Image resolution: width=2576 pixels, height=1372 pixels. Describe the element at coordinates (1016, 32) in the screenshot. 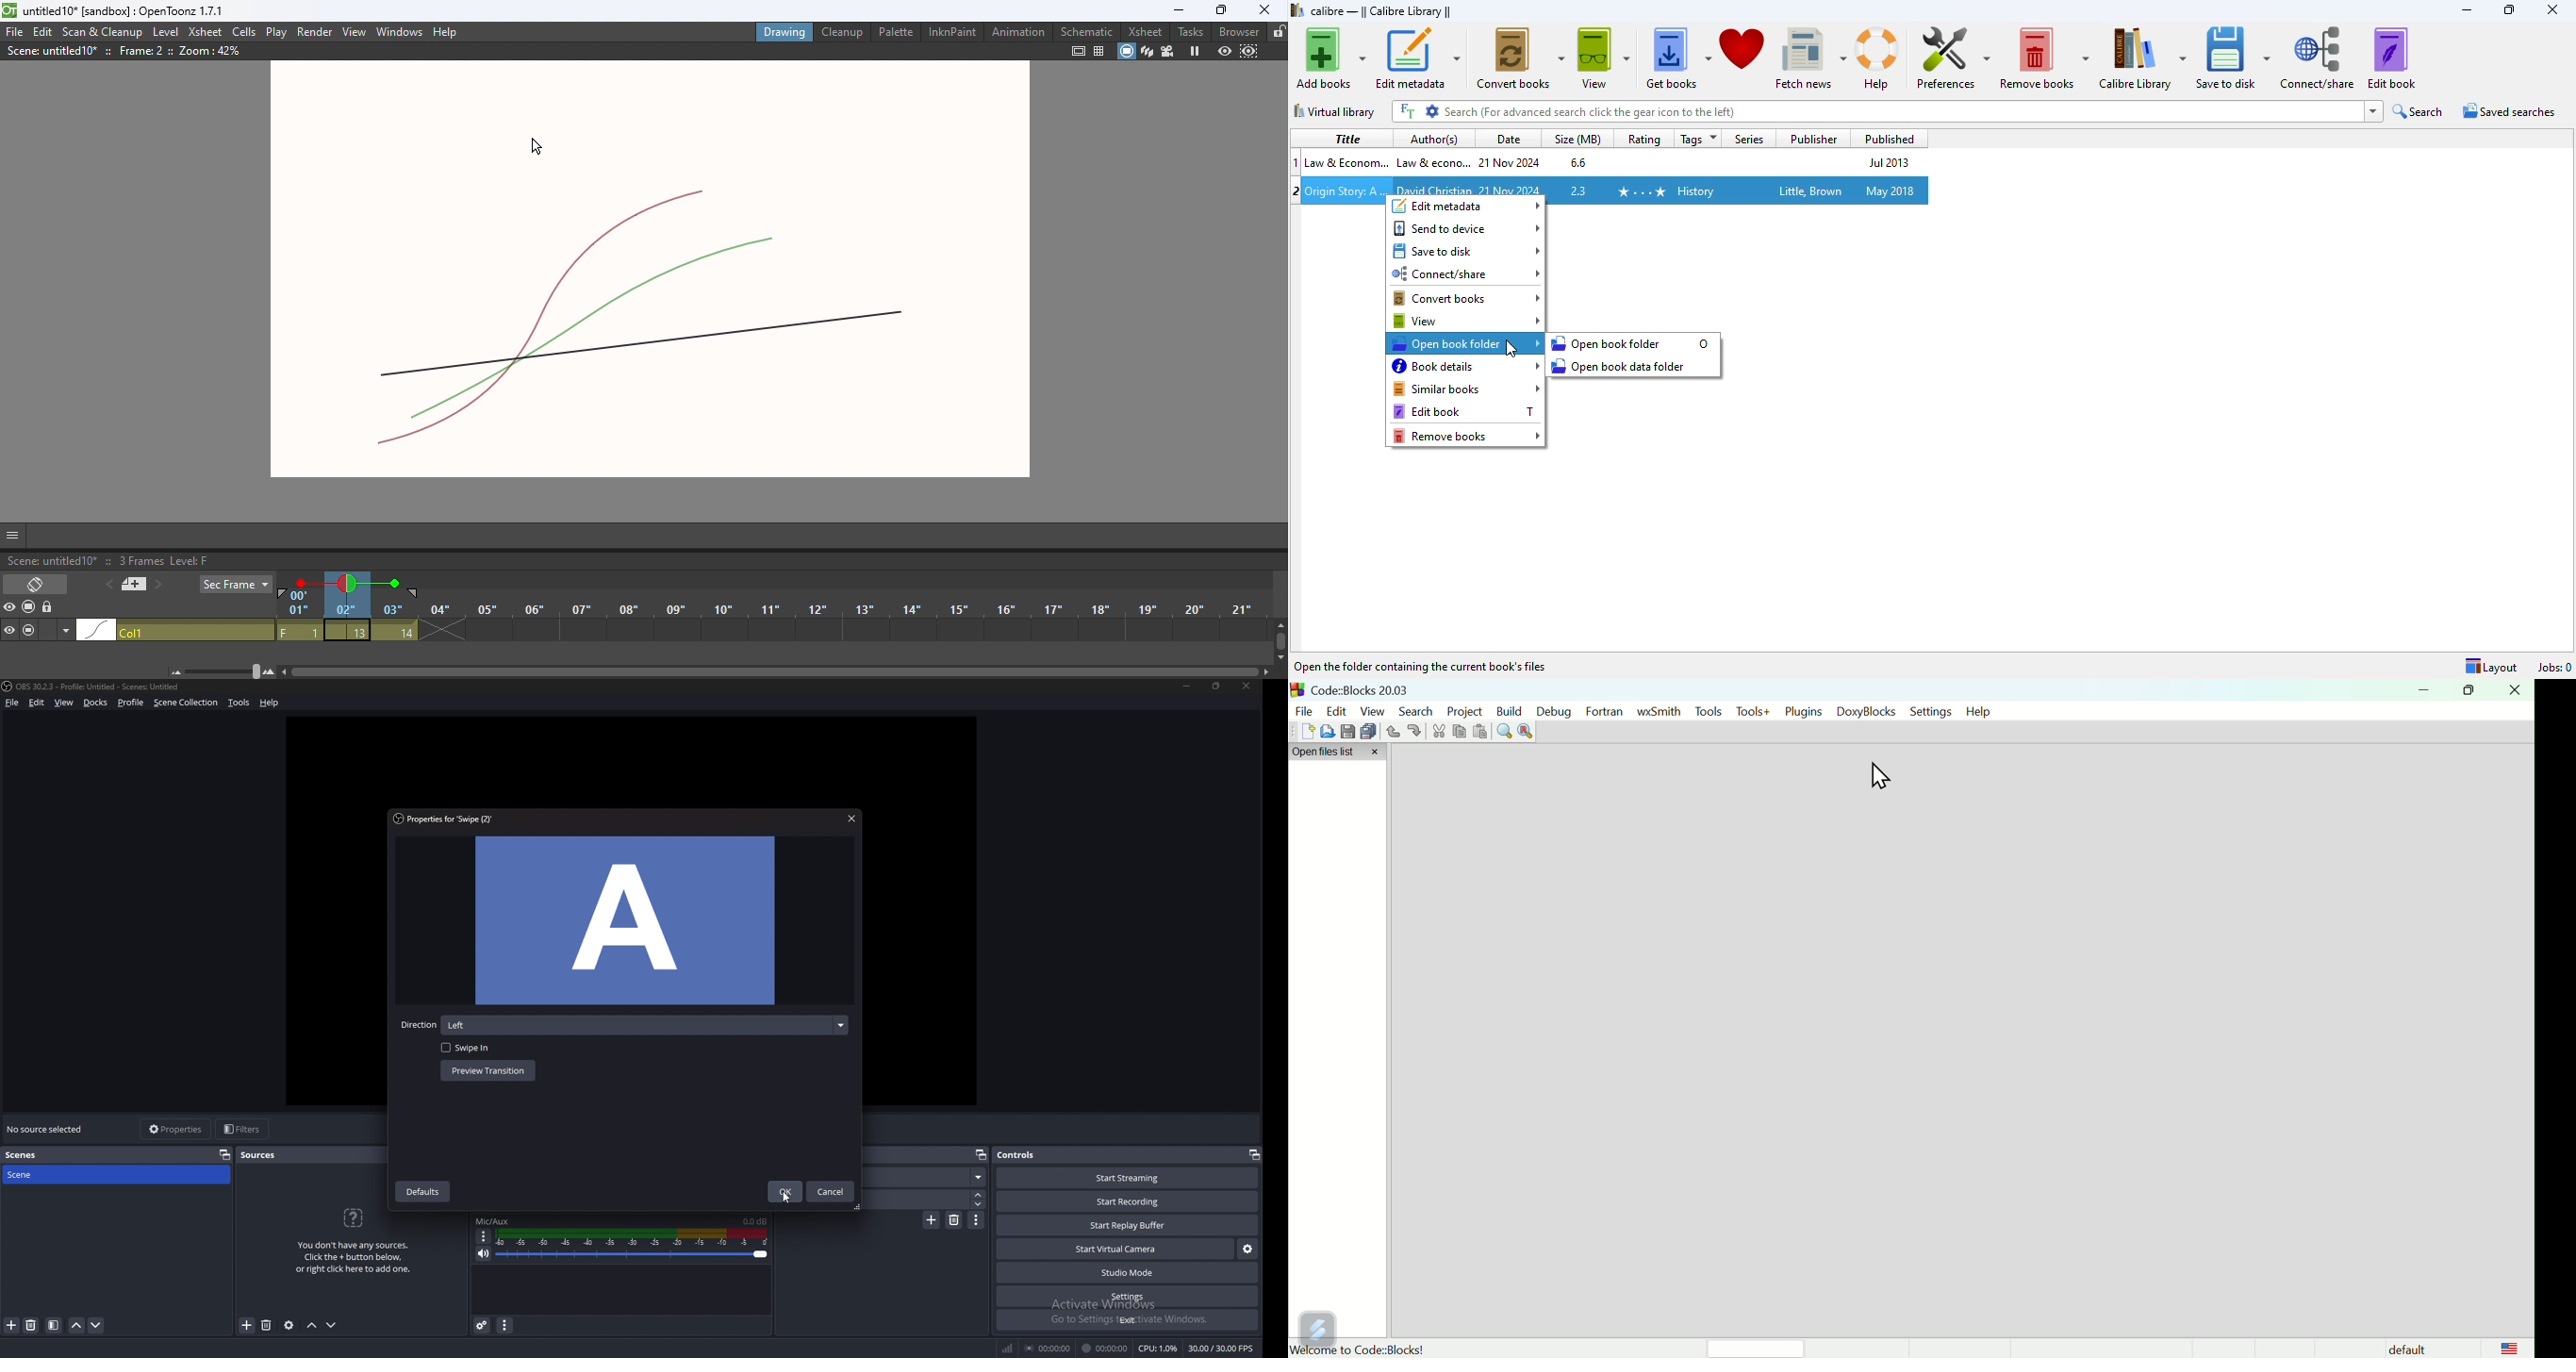

I see `Animation` at that location.